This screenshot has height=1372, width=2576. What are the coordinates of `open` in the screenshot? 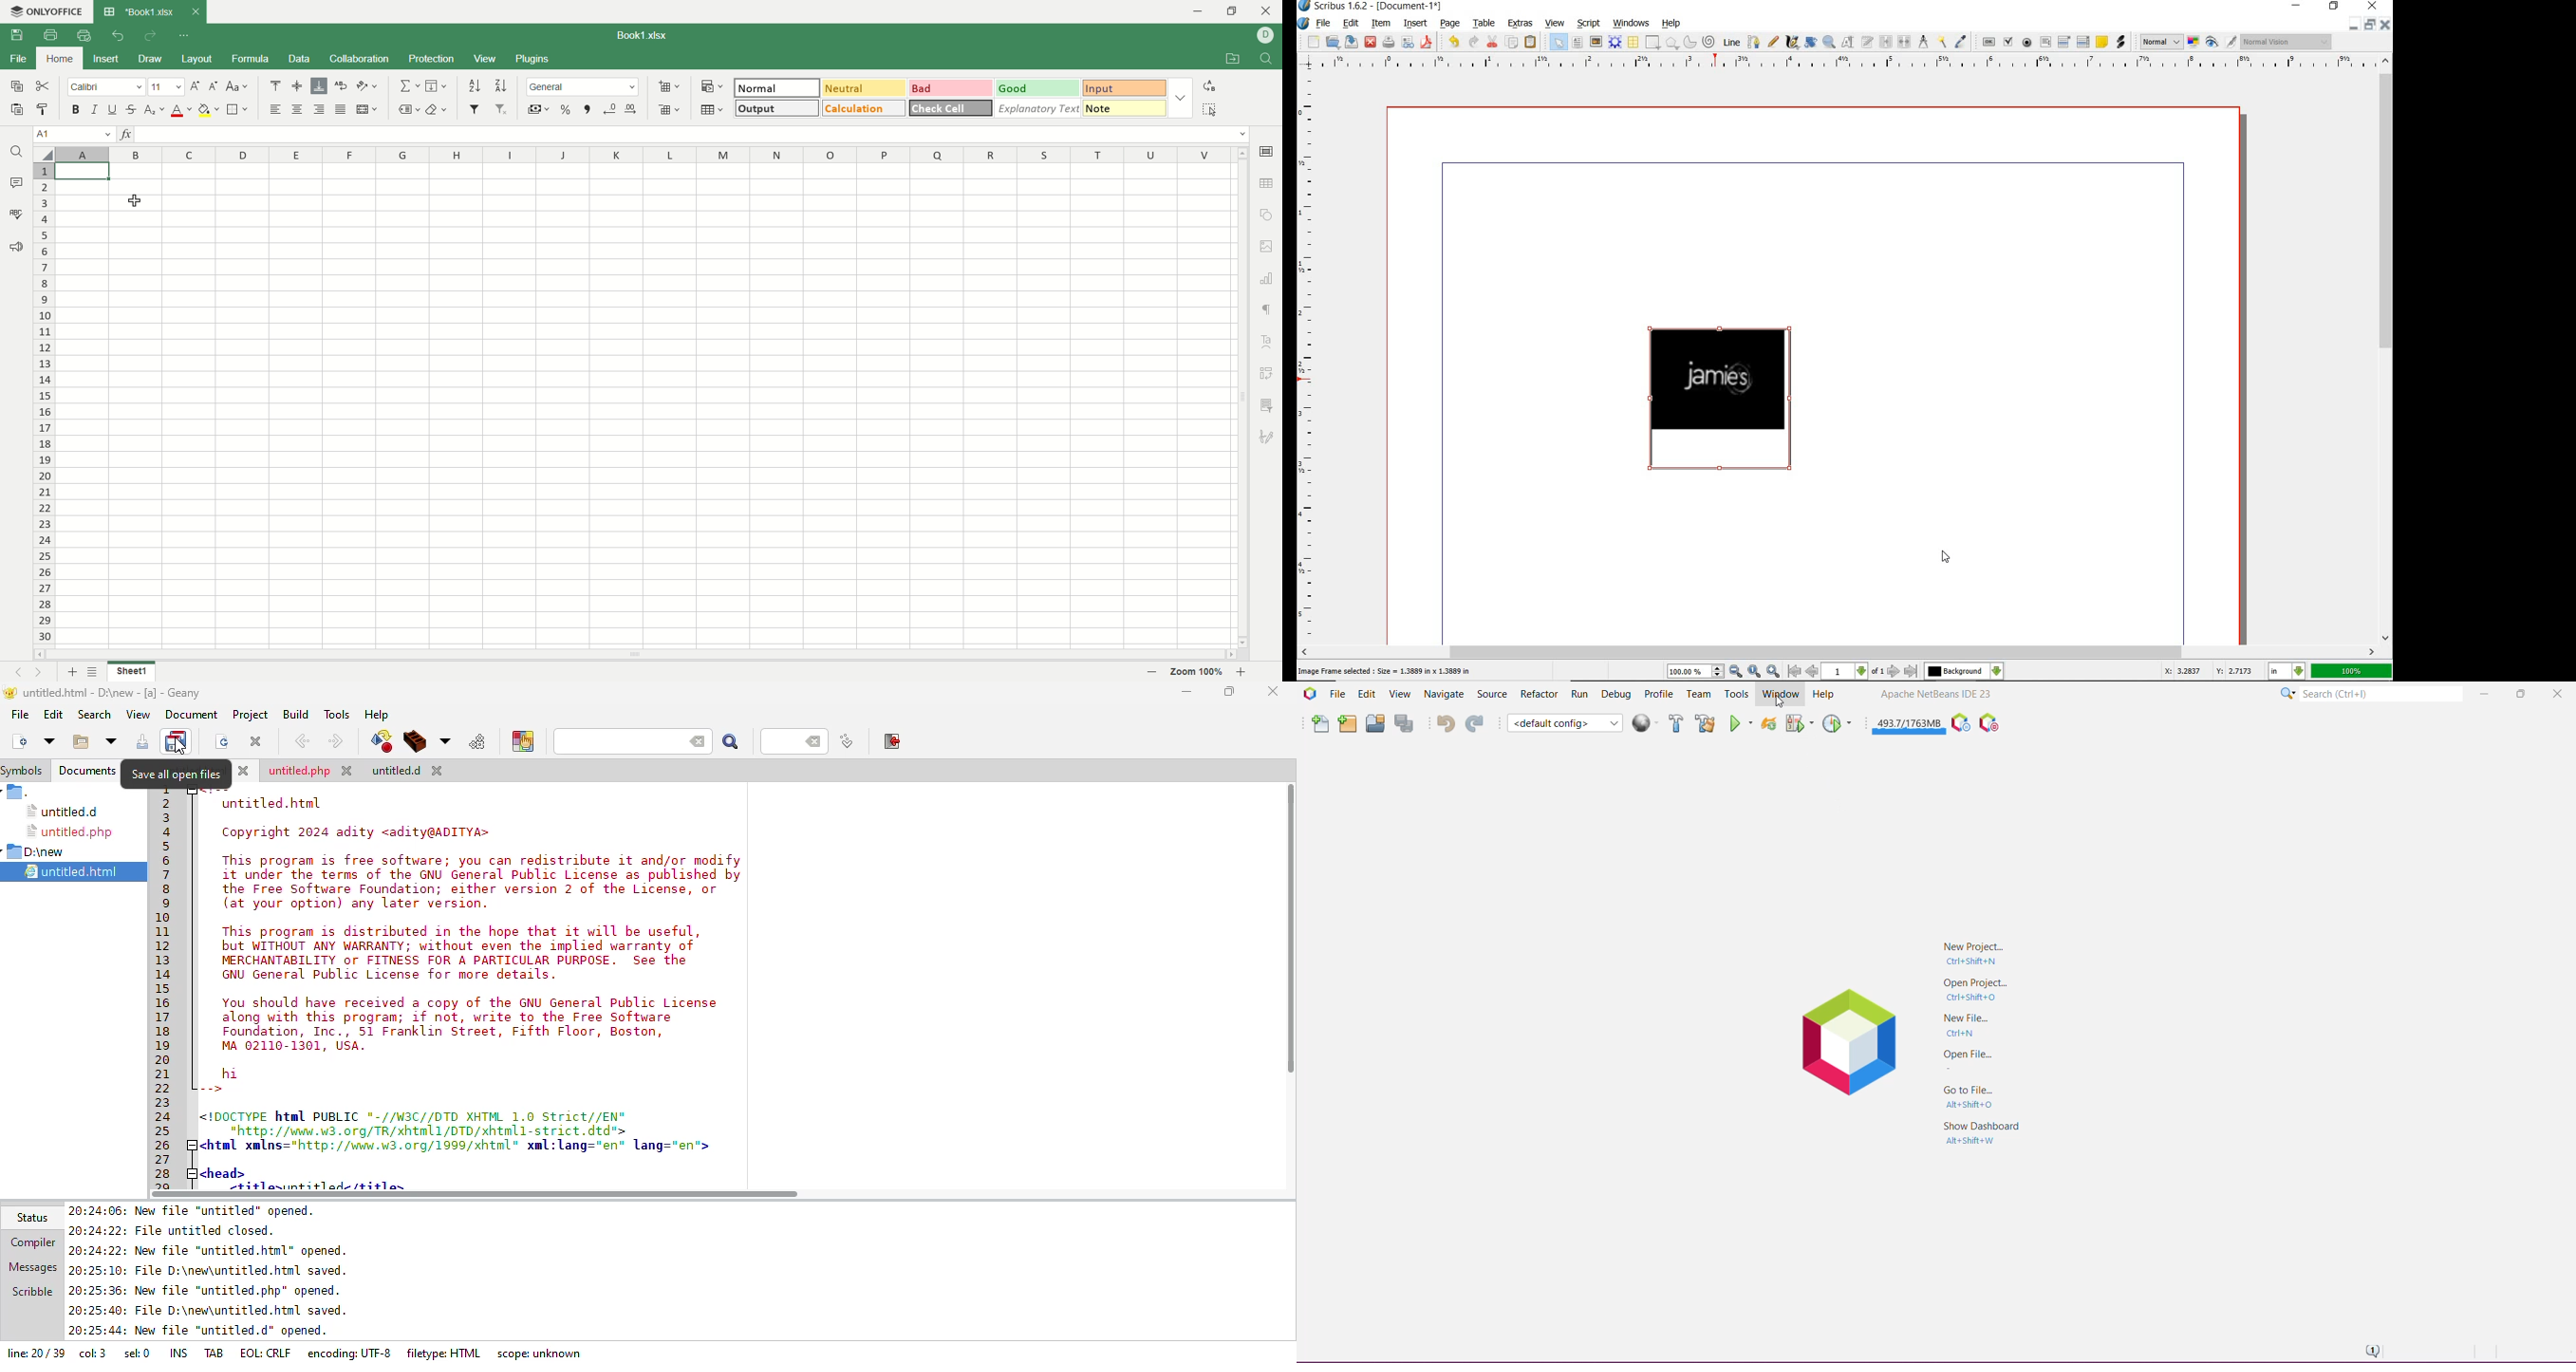 It's located at (1332, 42).